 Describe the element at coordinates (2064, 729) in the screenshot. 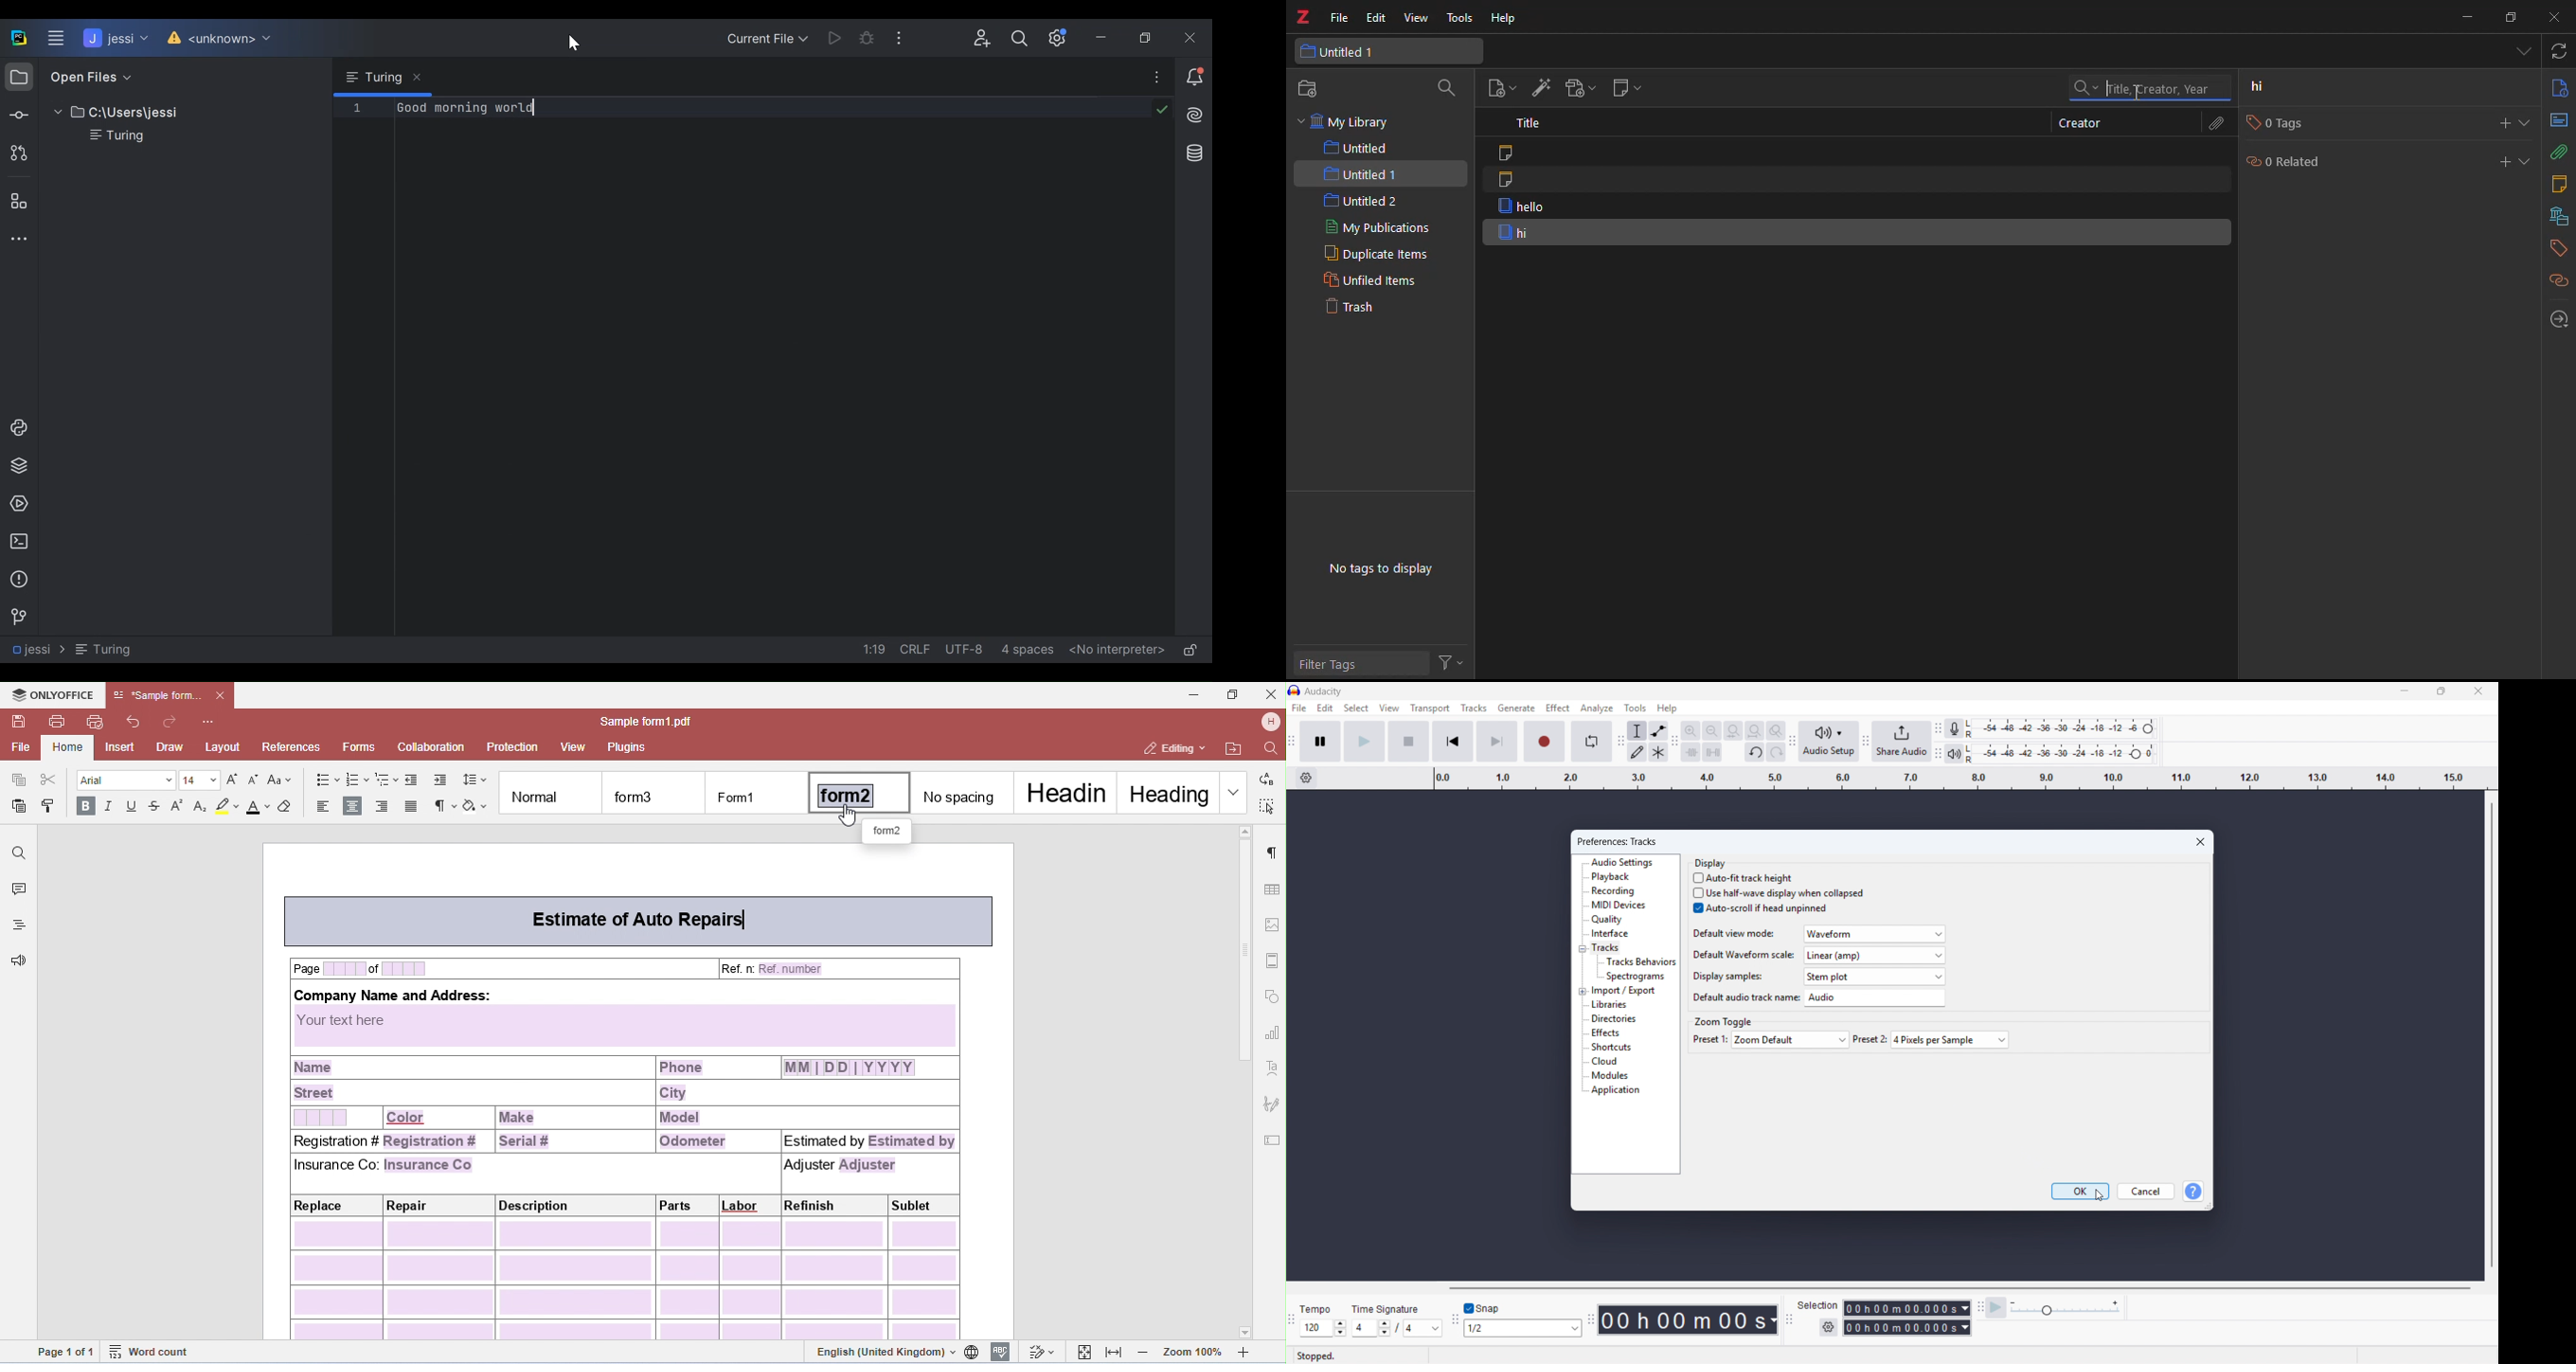

I see `recording level` at that location.